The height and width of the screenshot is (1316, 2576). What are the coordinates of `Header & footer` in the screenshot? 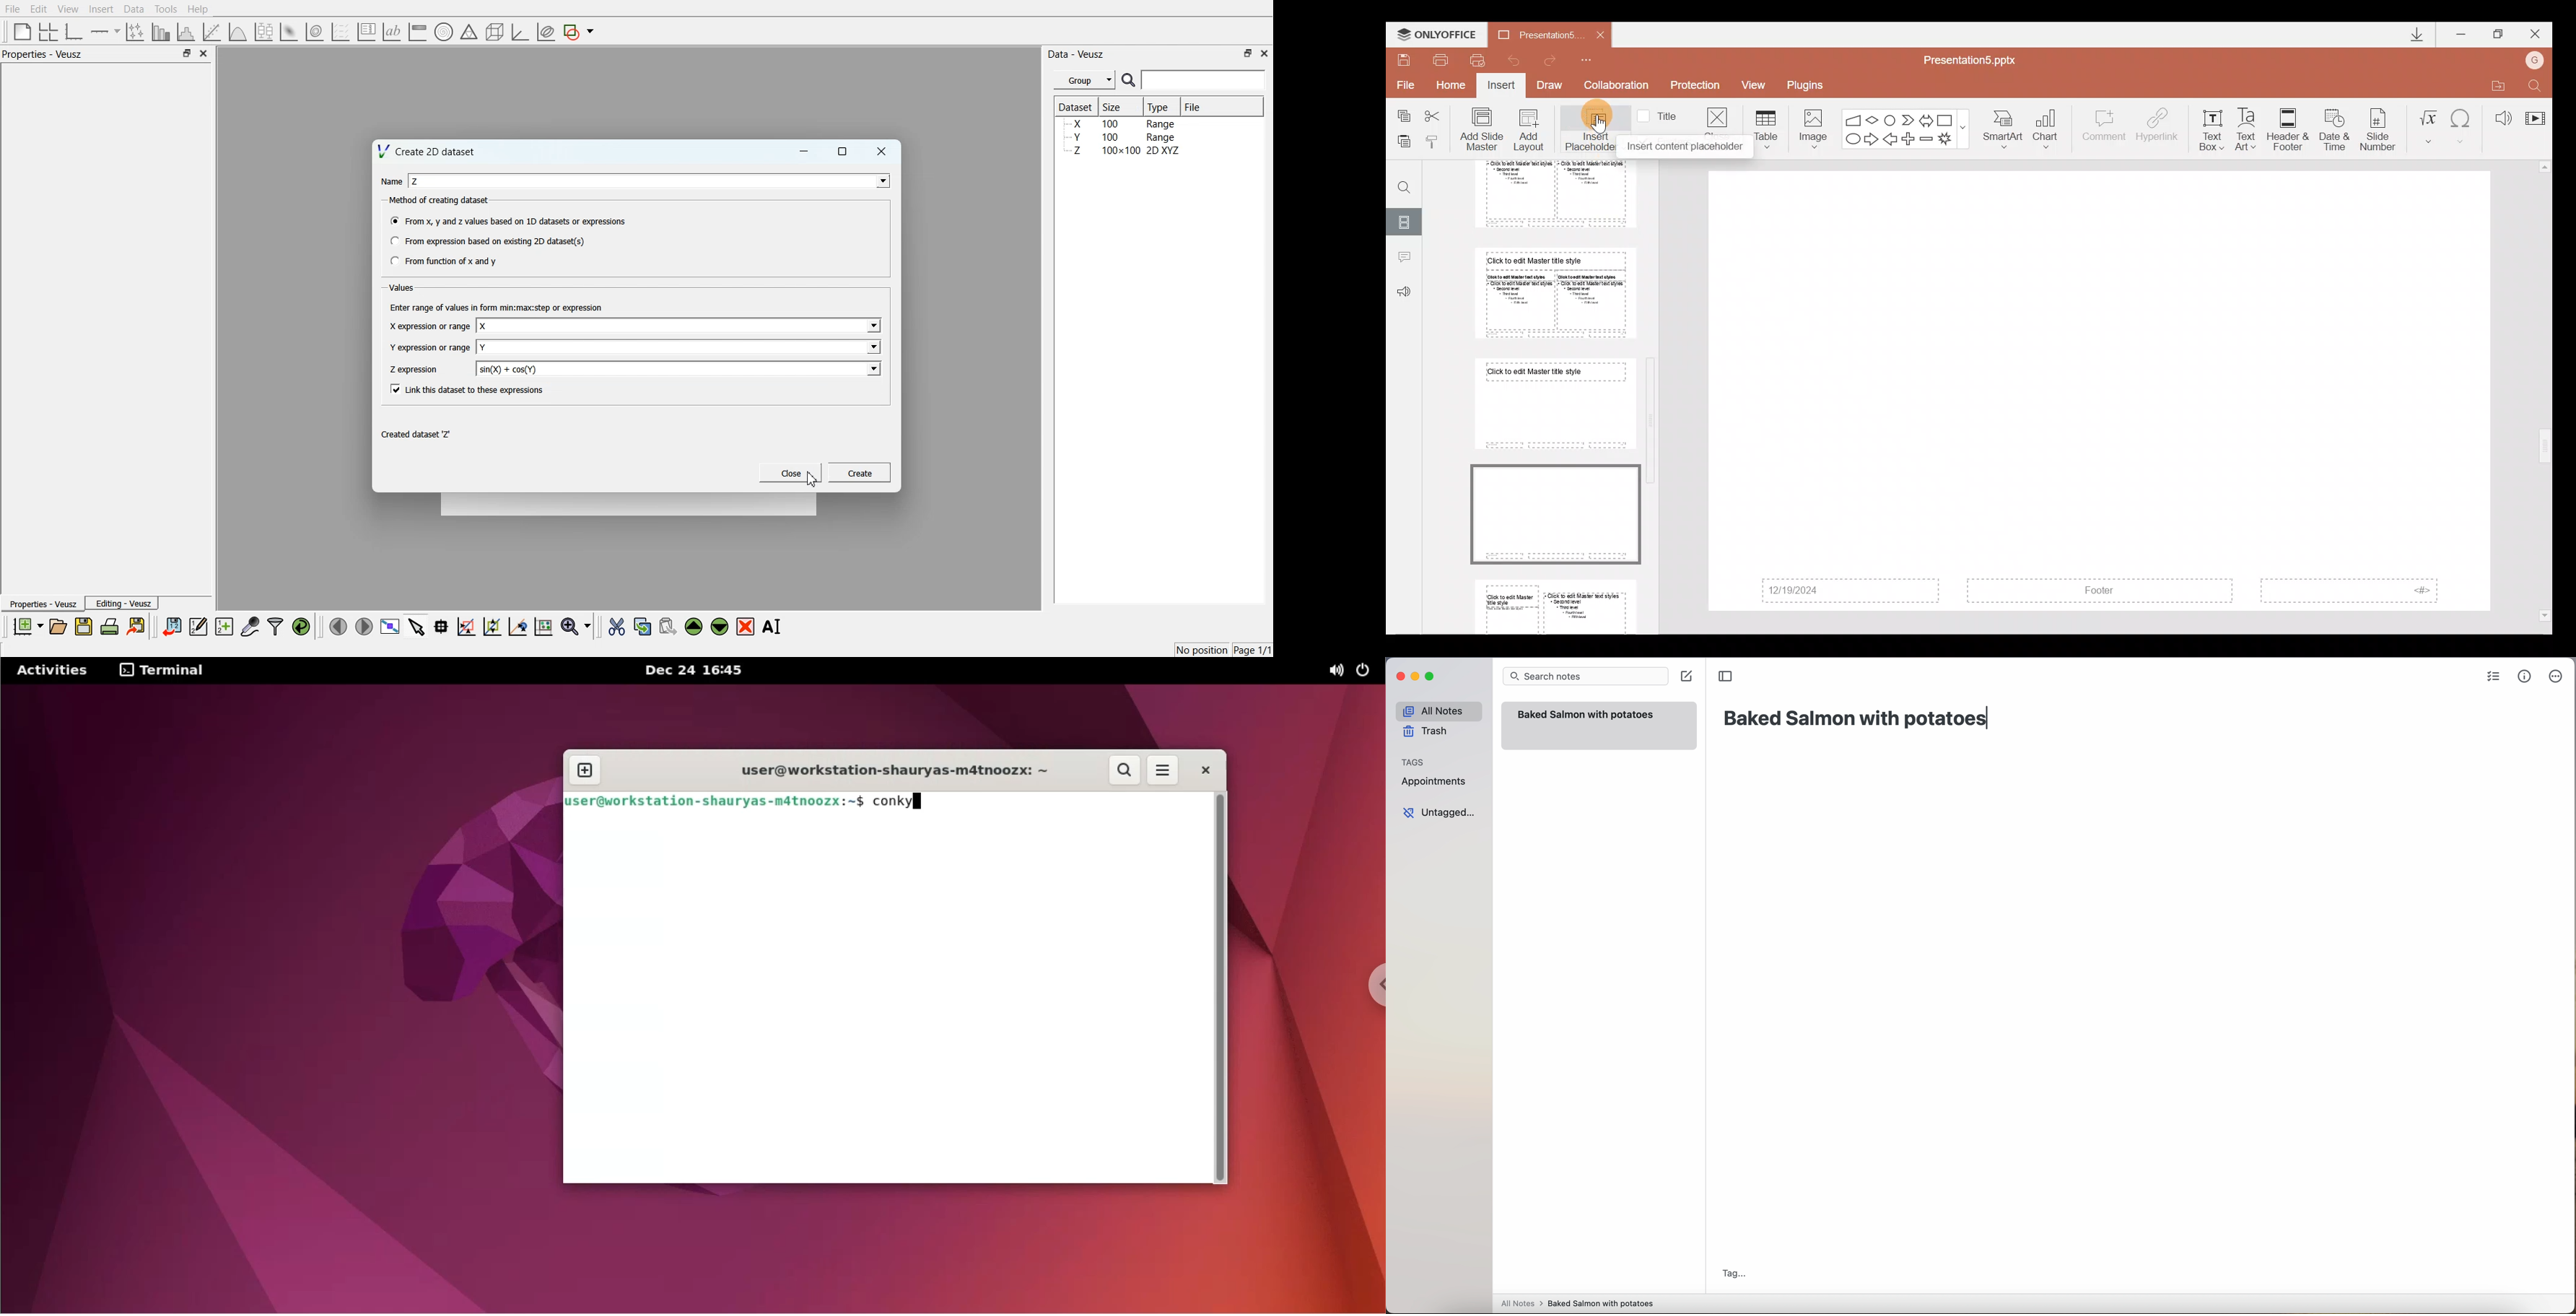 It's located at (2288, 129).